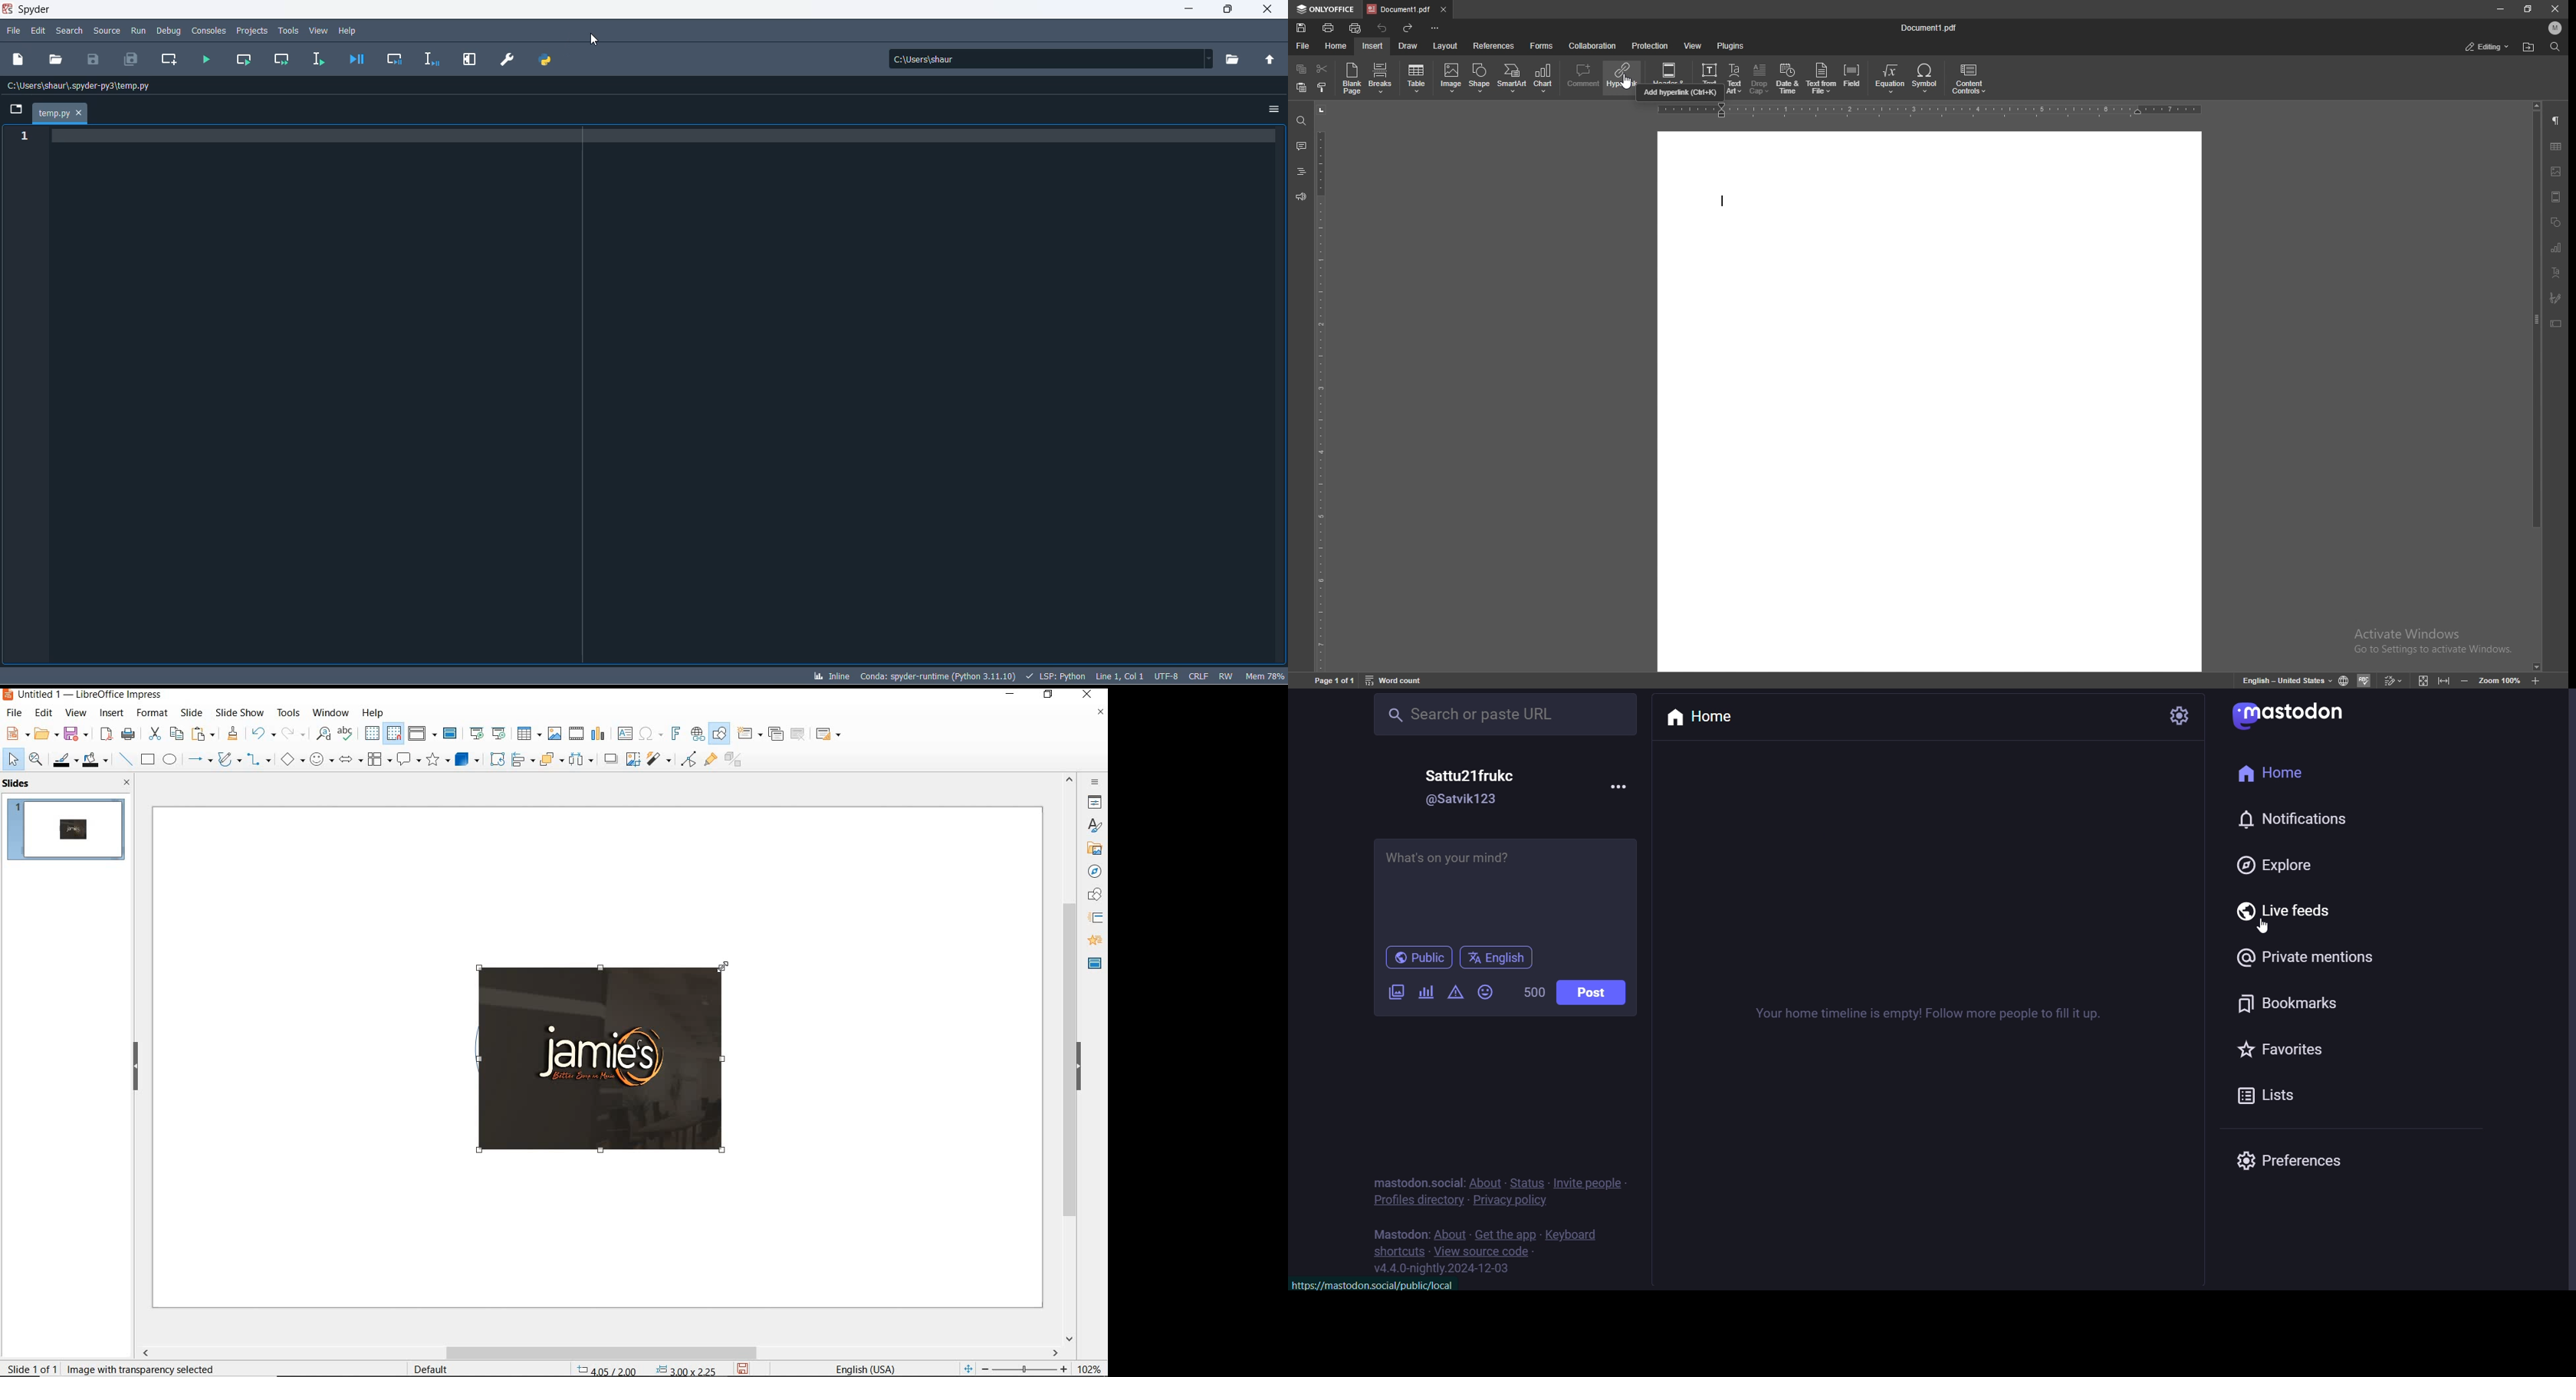 The image size is (2576, 1400). Describe the element at coordinates (1892, 79) in the screenshot. I see `equation` at that location.